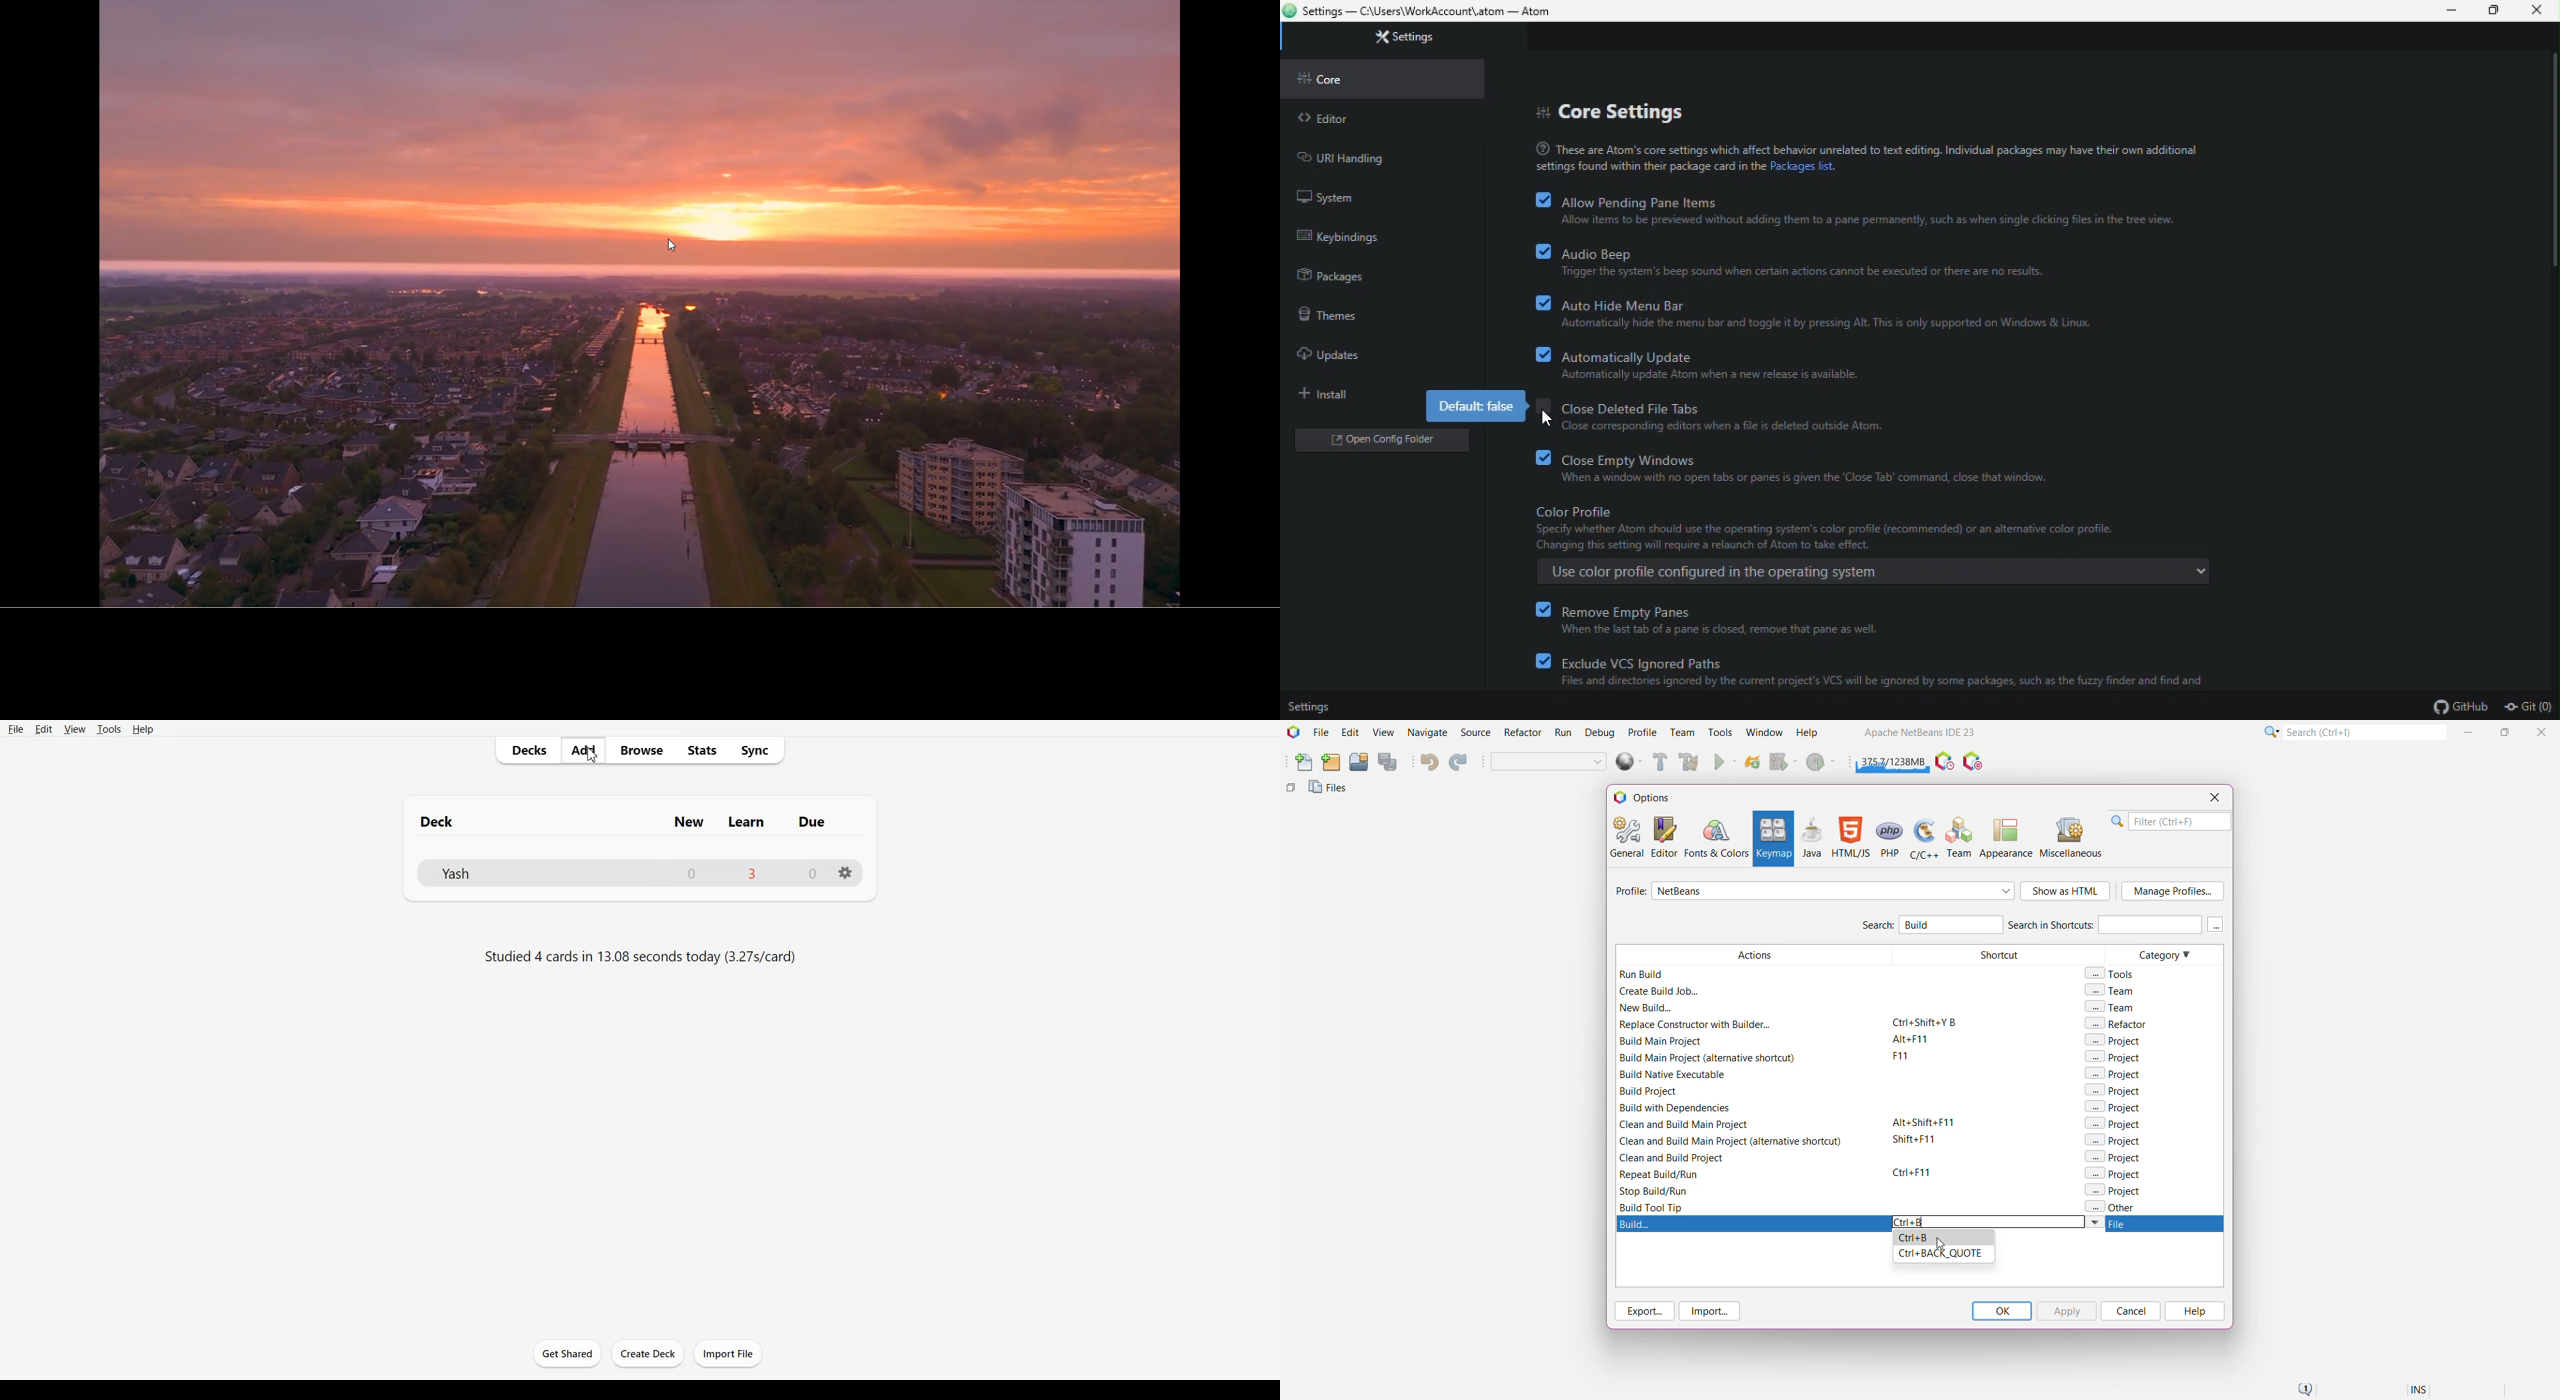  I want to click on Edit, so click(43, 729).